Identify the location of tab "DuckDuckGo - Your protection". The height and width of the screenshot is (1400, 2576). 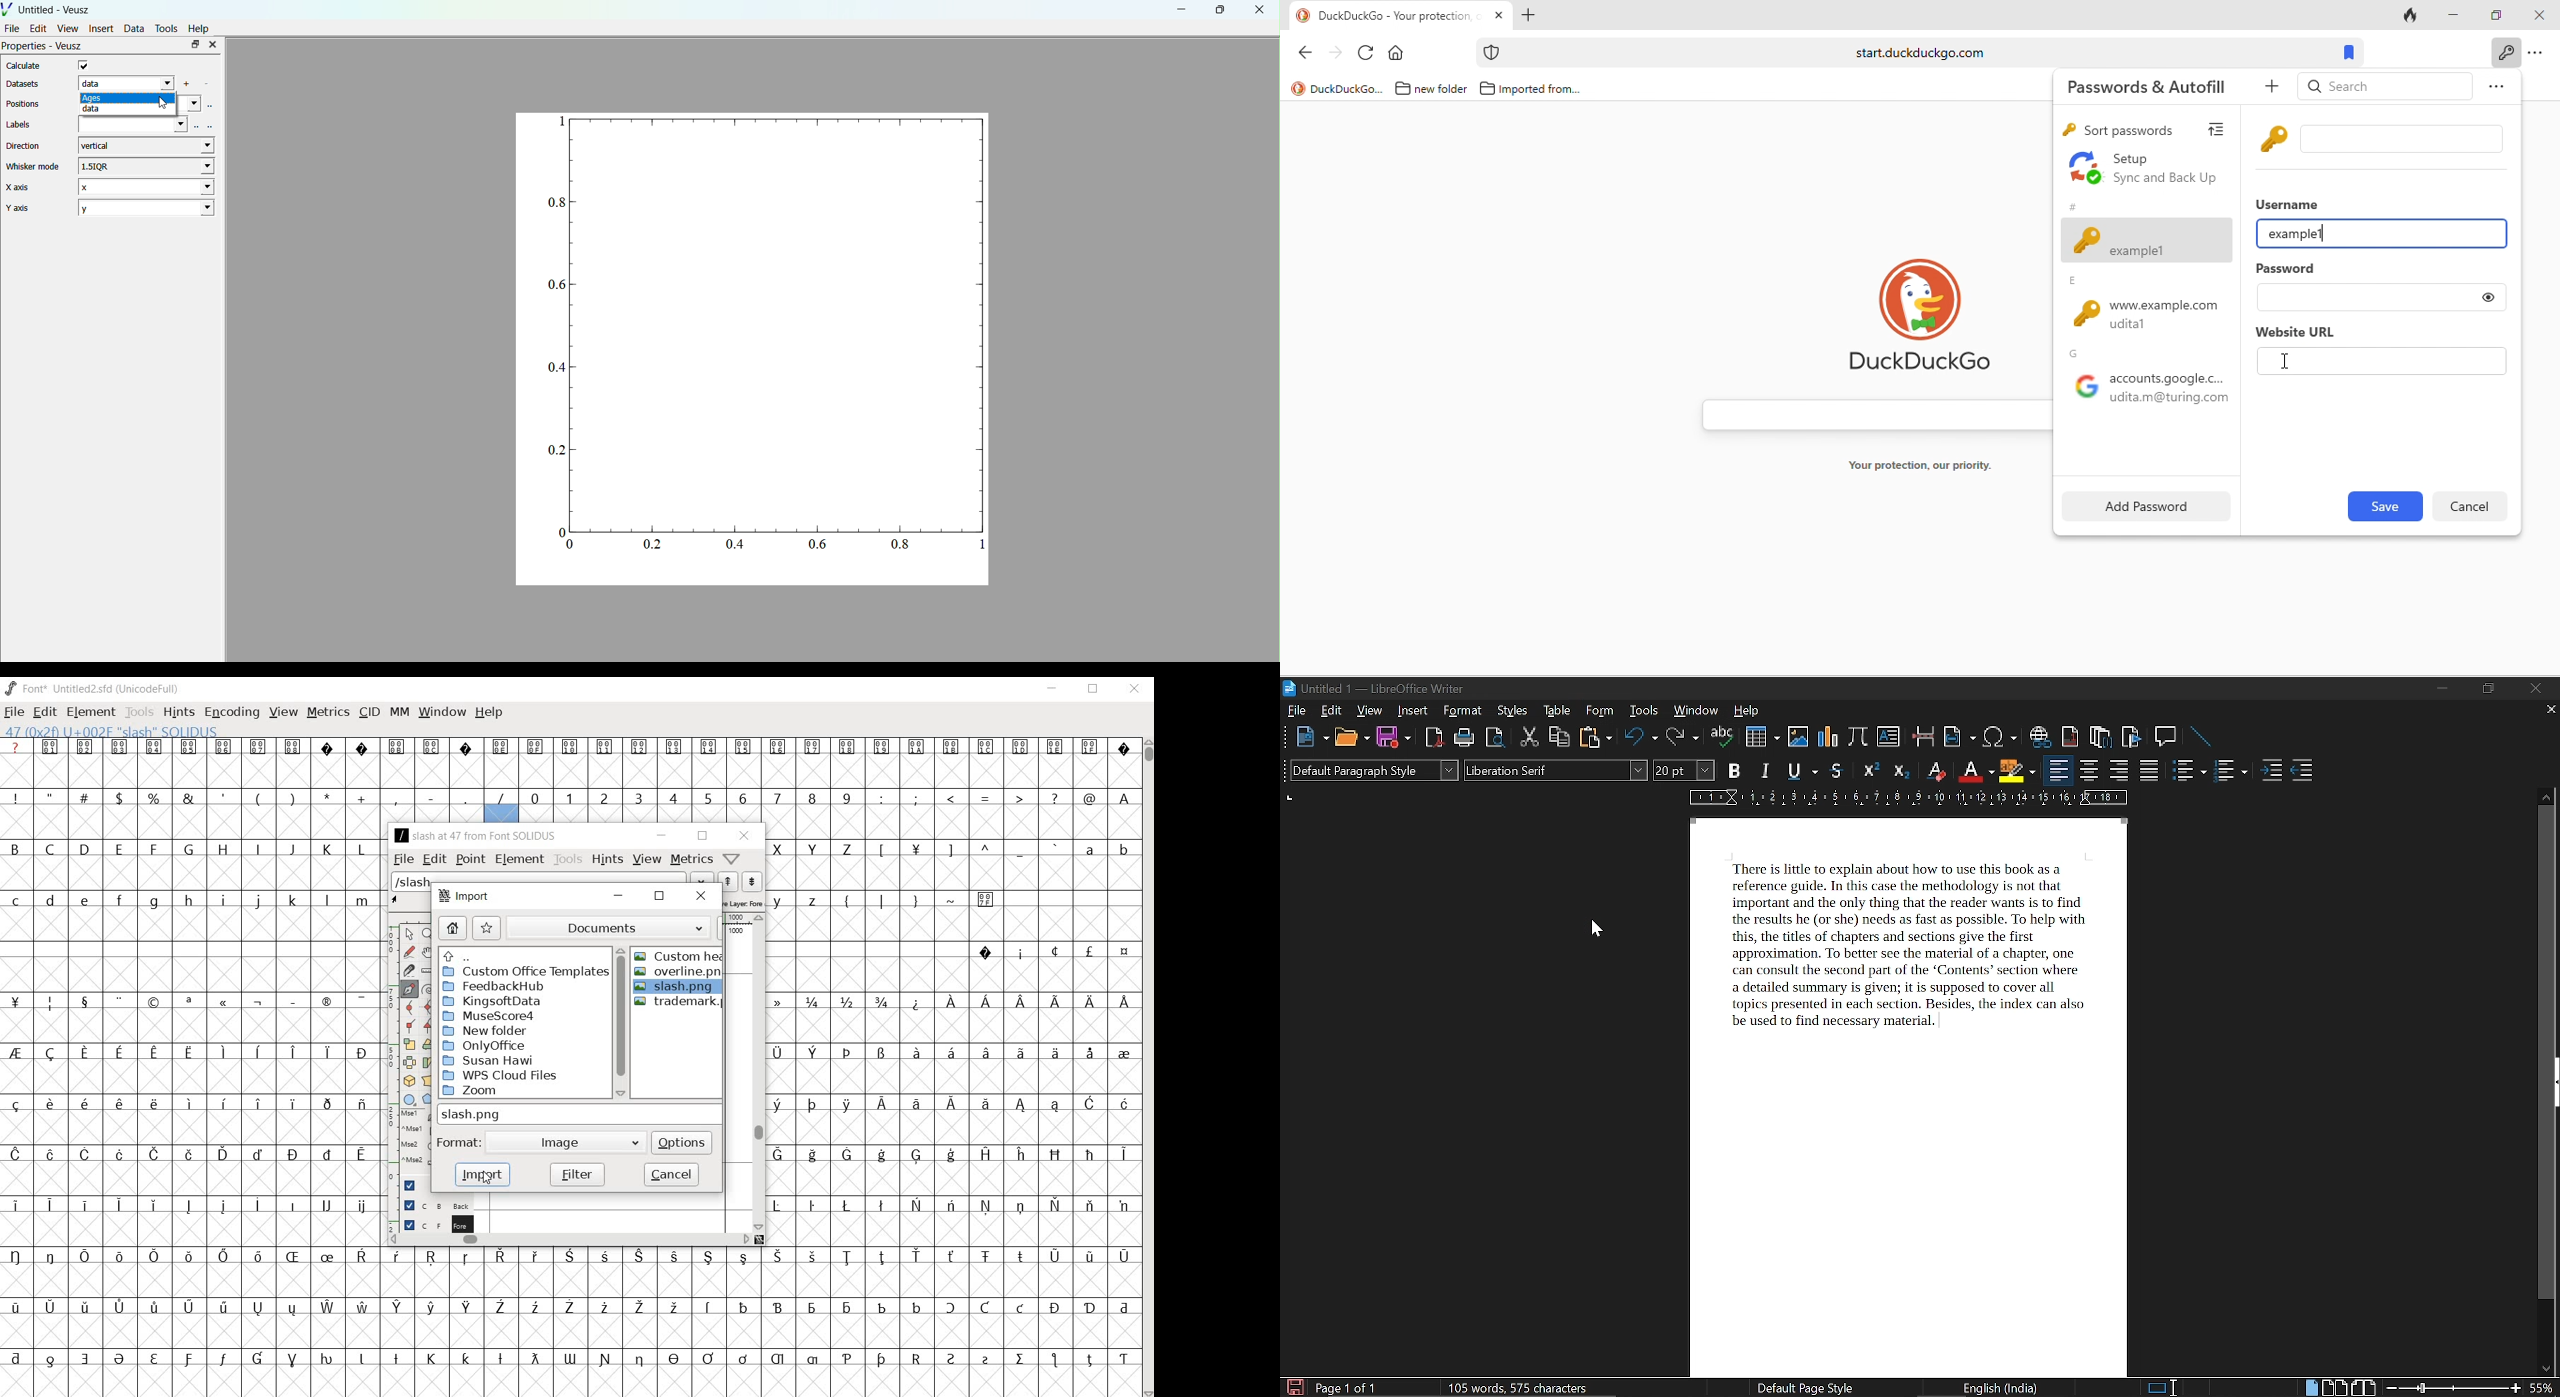
(1401, 16).